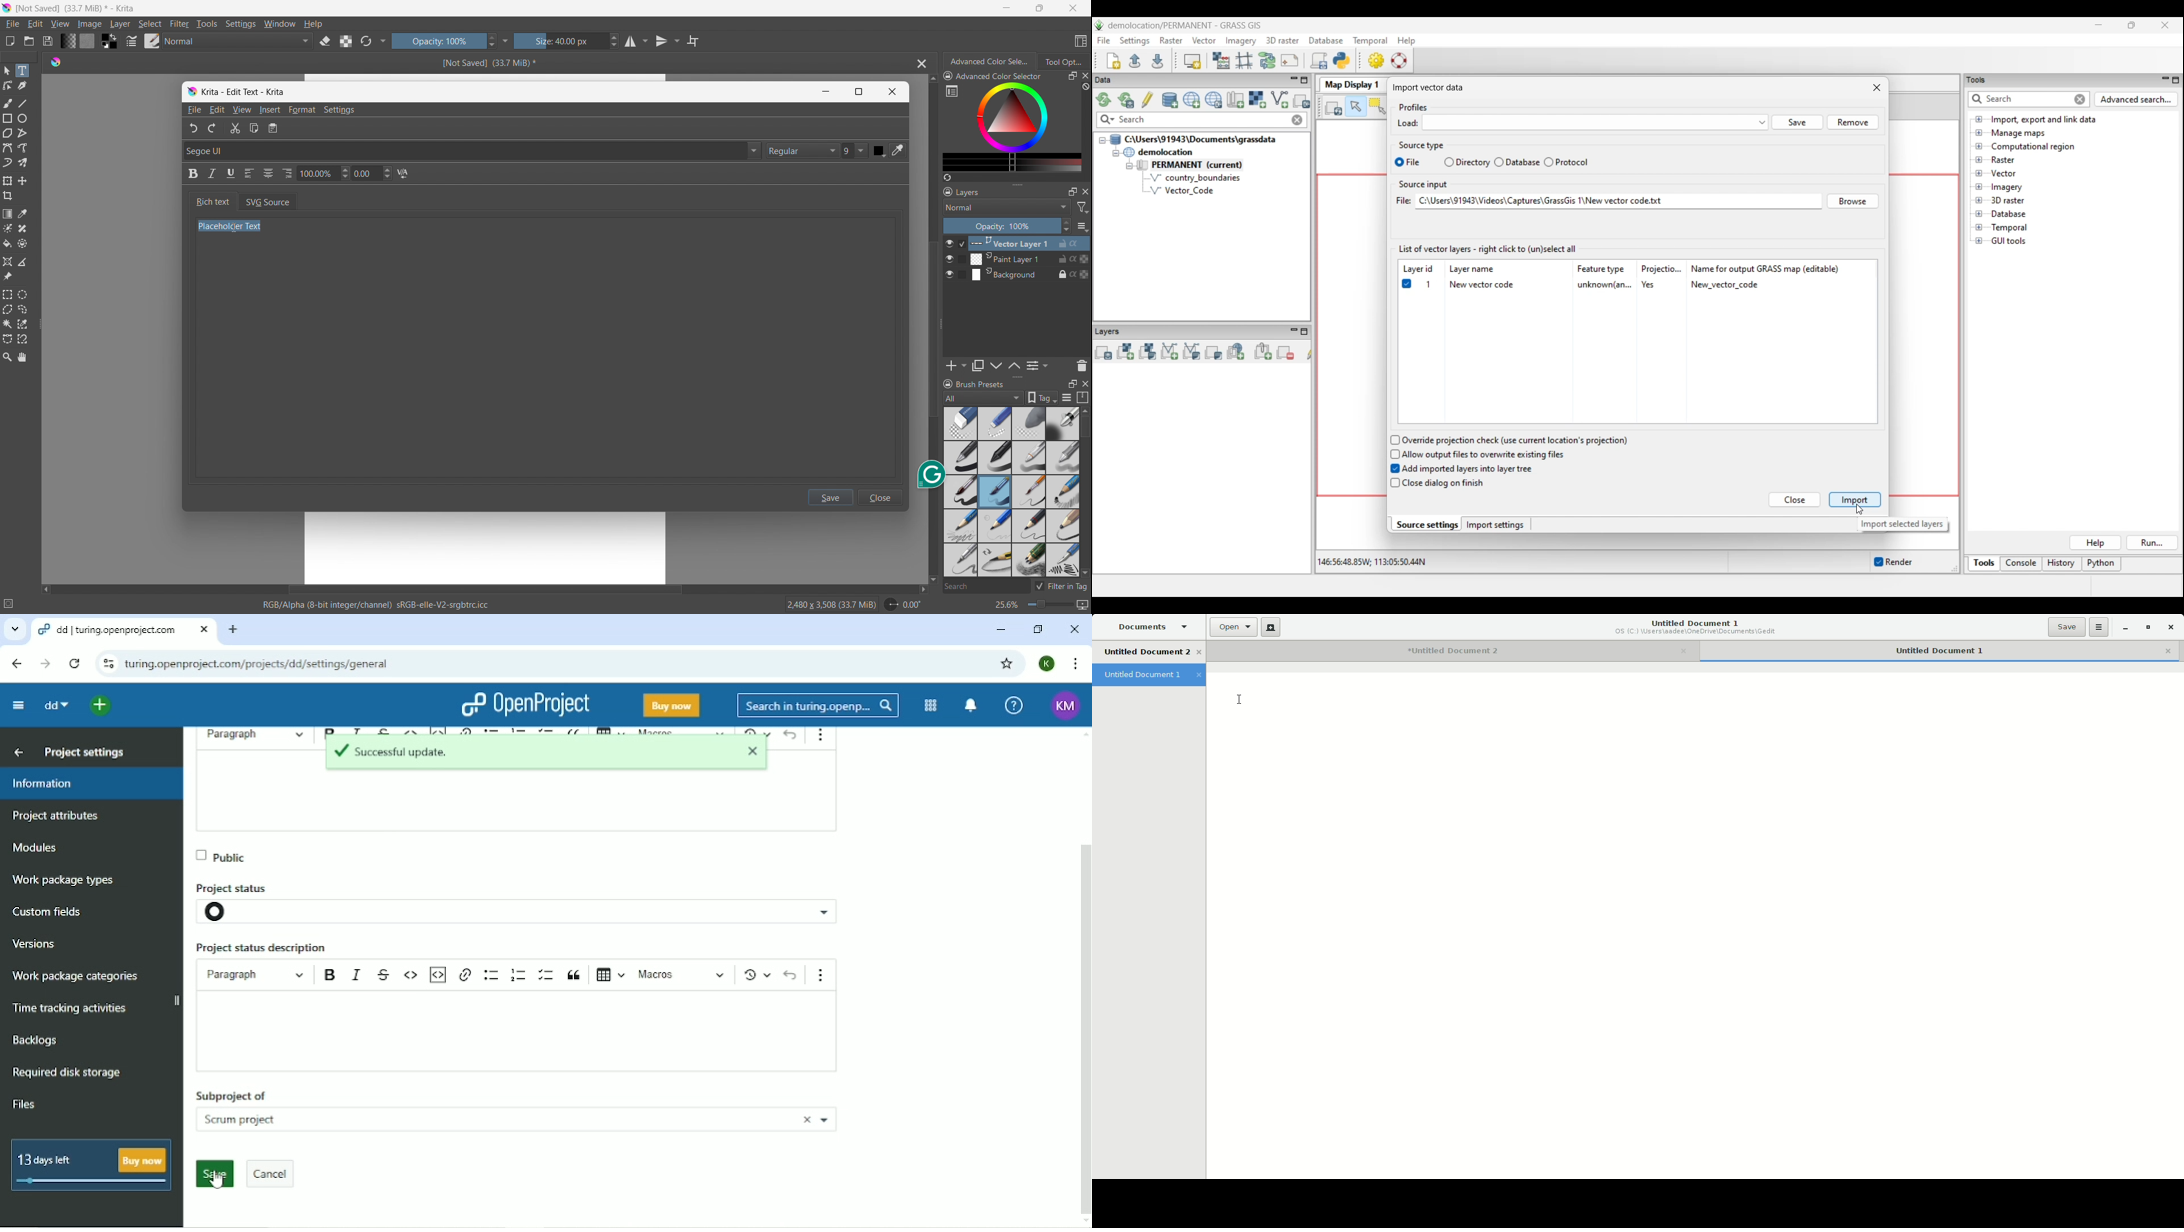 This screenshot has height=1232, width=2184. I want to click on more projects, so click(824, 1125).